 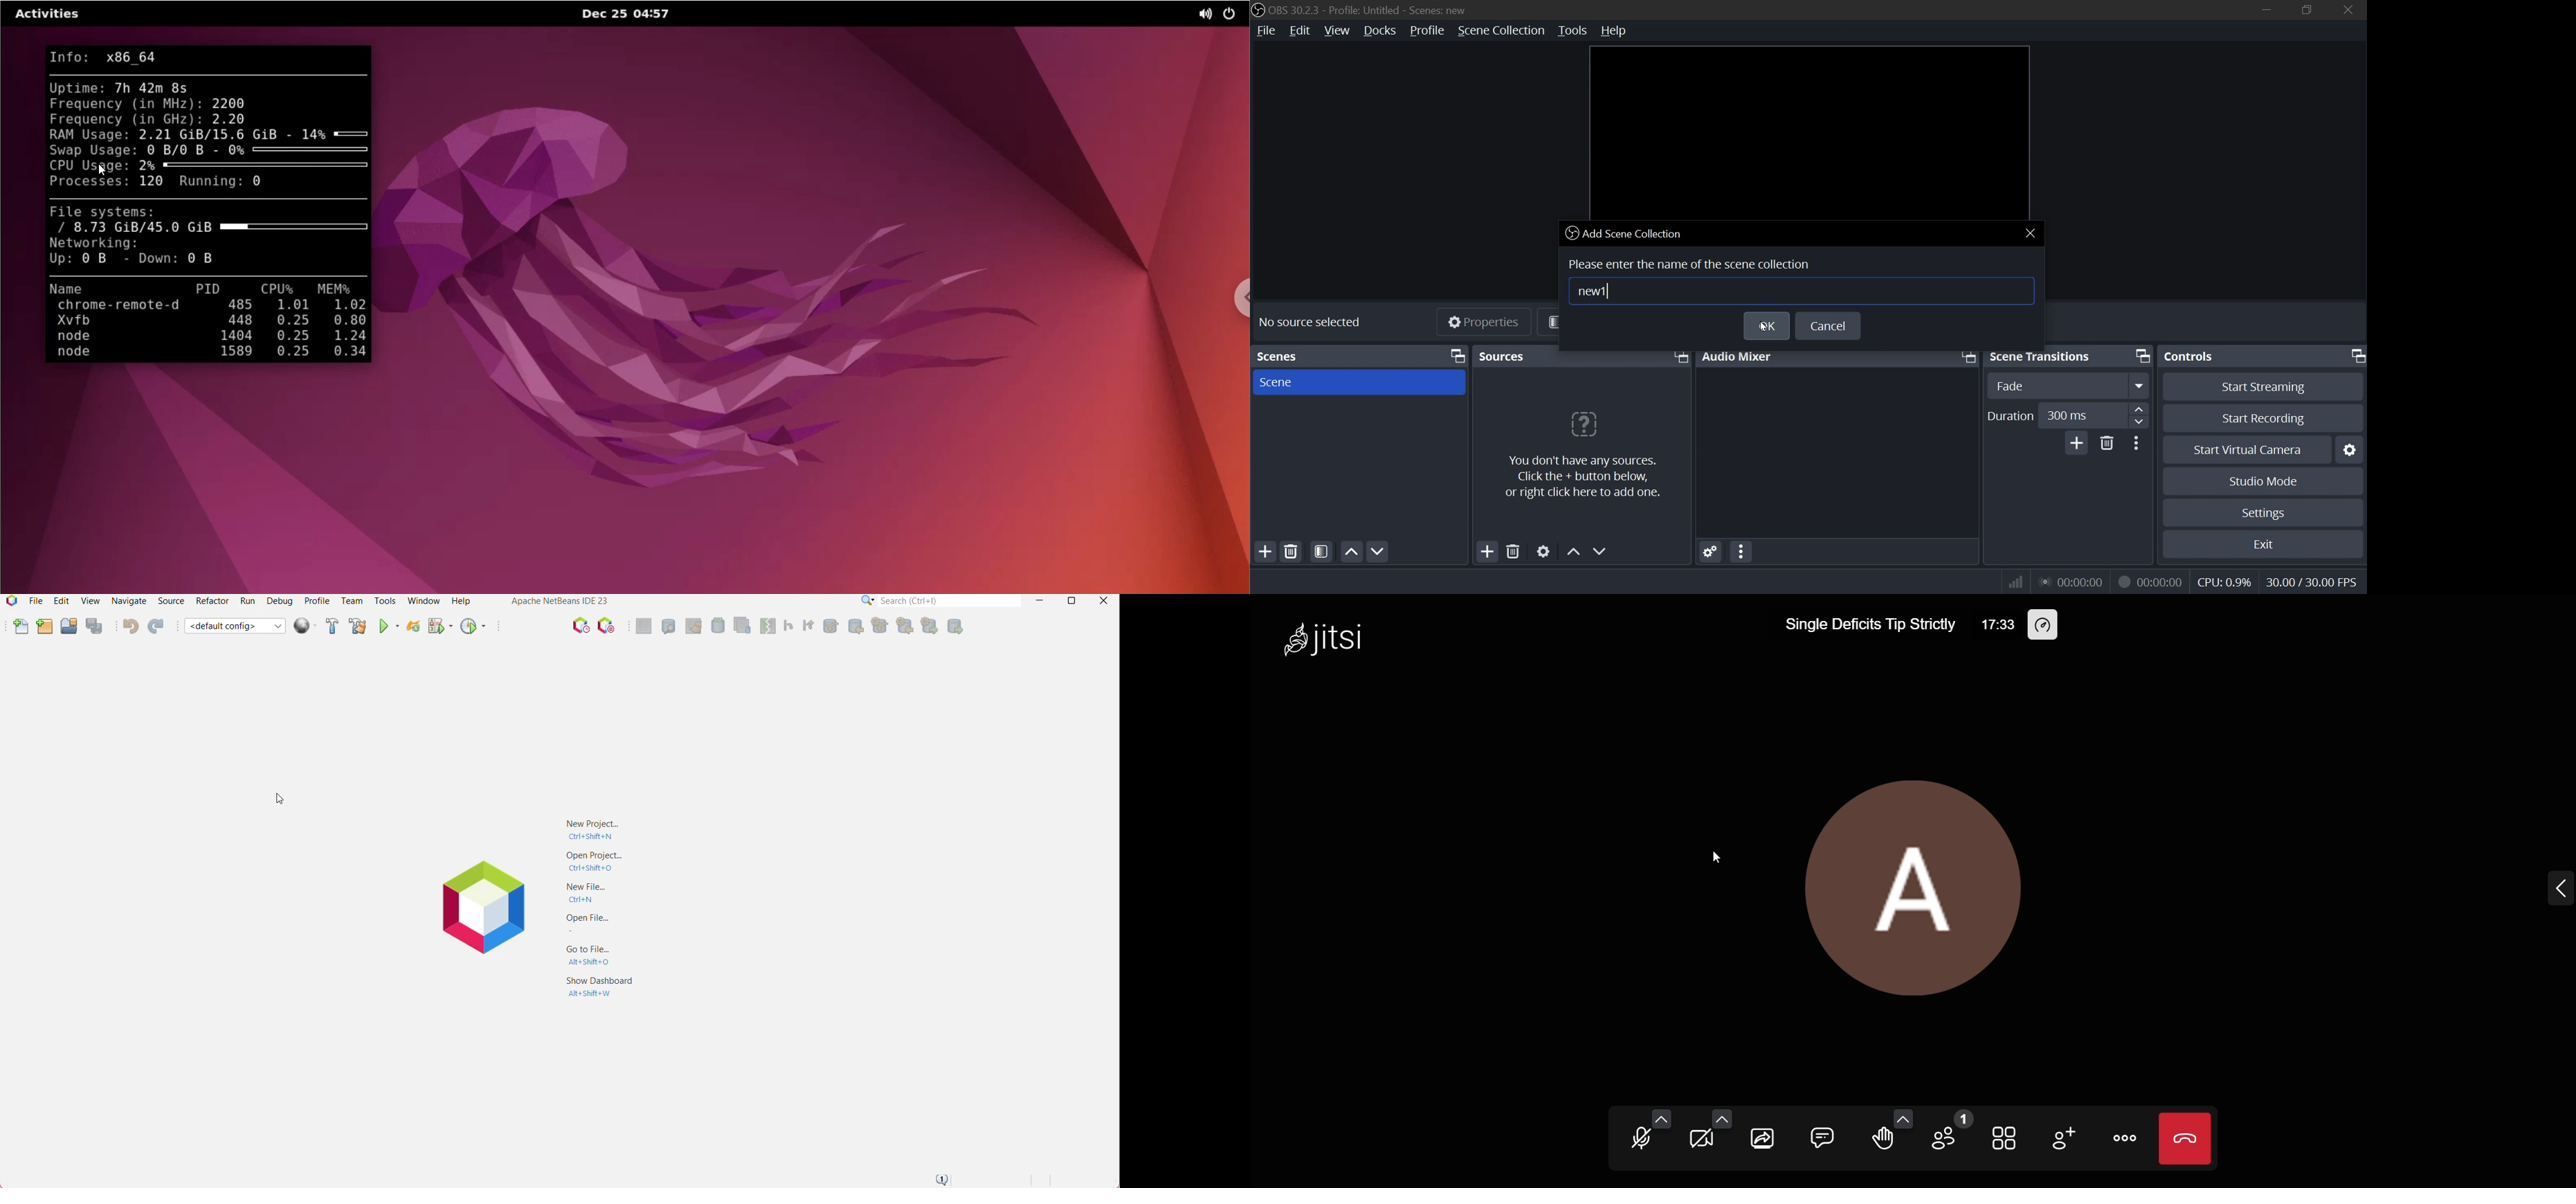 I want to click on close, so click(x=2032, y=232).